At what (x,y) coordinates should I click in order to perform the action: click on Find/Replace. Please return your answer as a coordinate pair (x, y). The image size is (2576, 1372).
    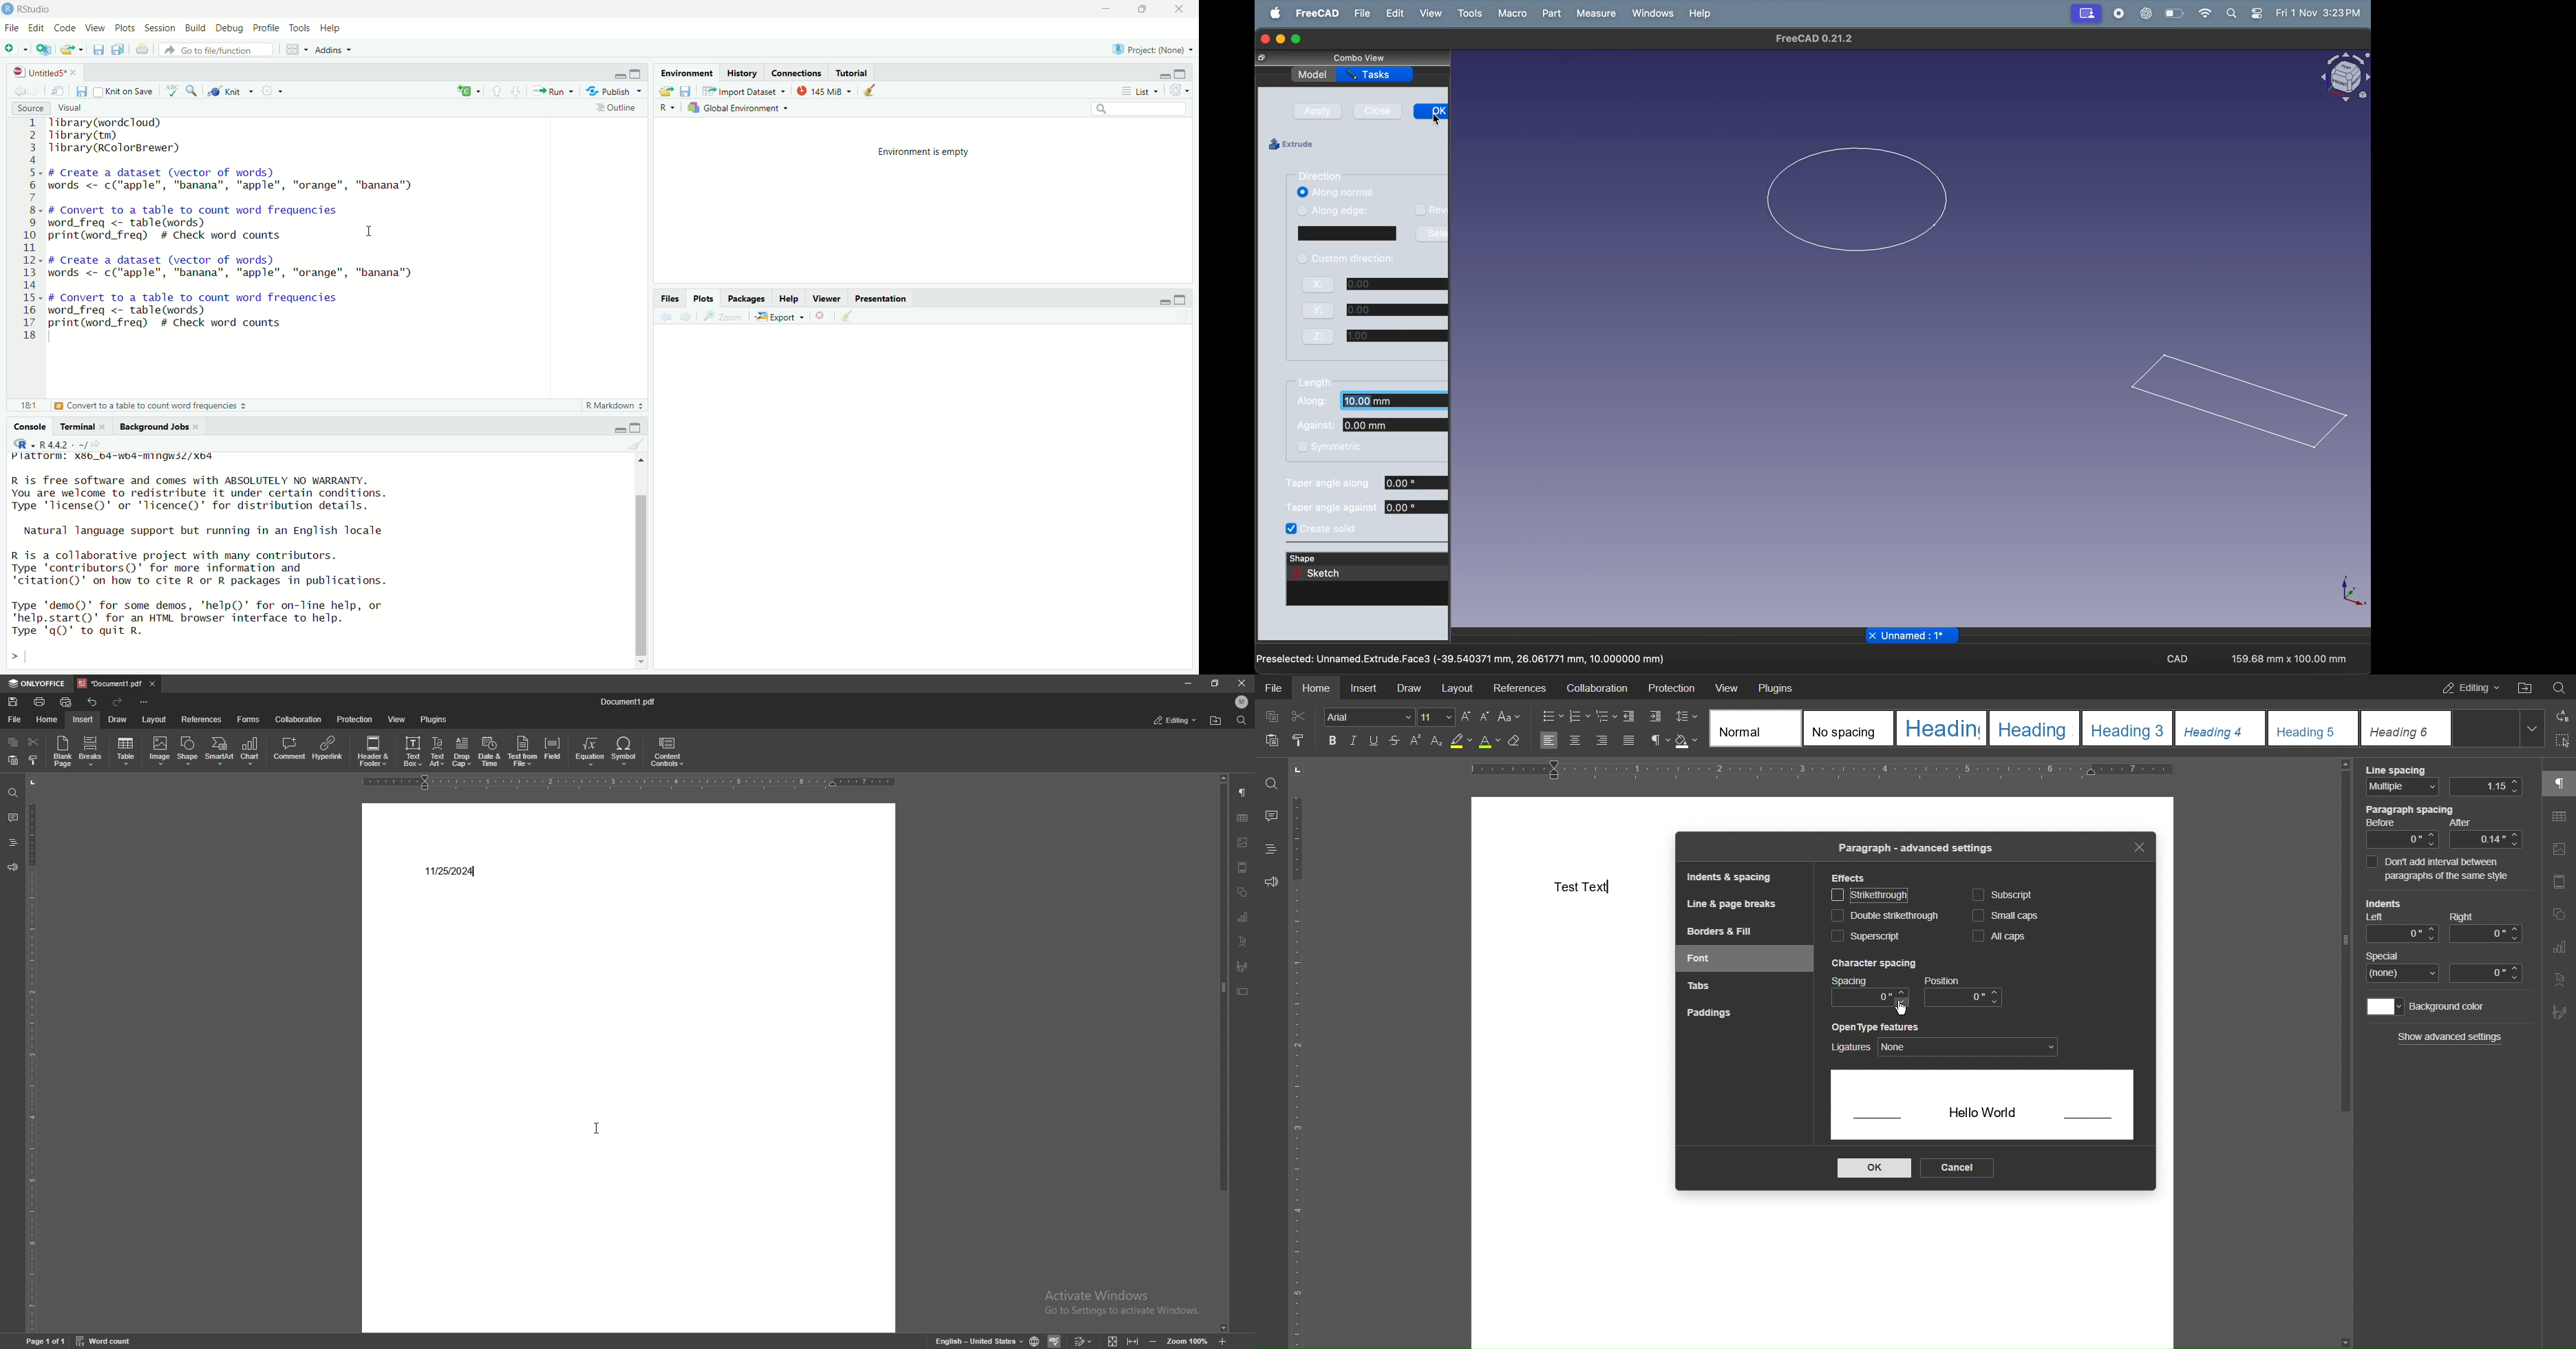
    Looking at the image, I should click on (190, 90).